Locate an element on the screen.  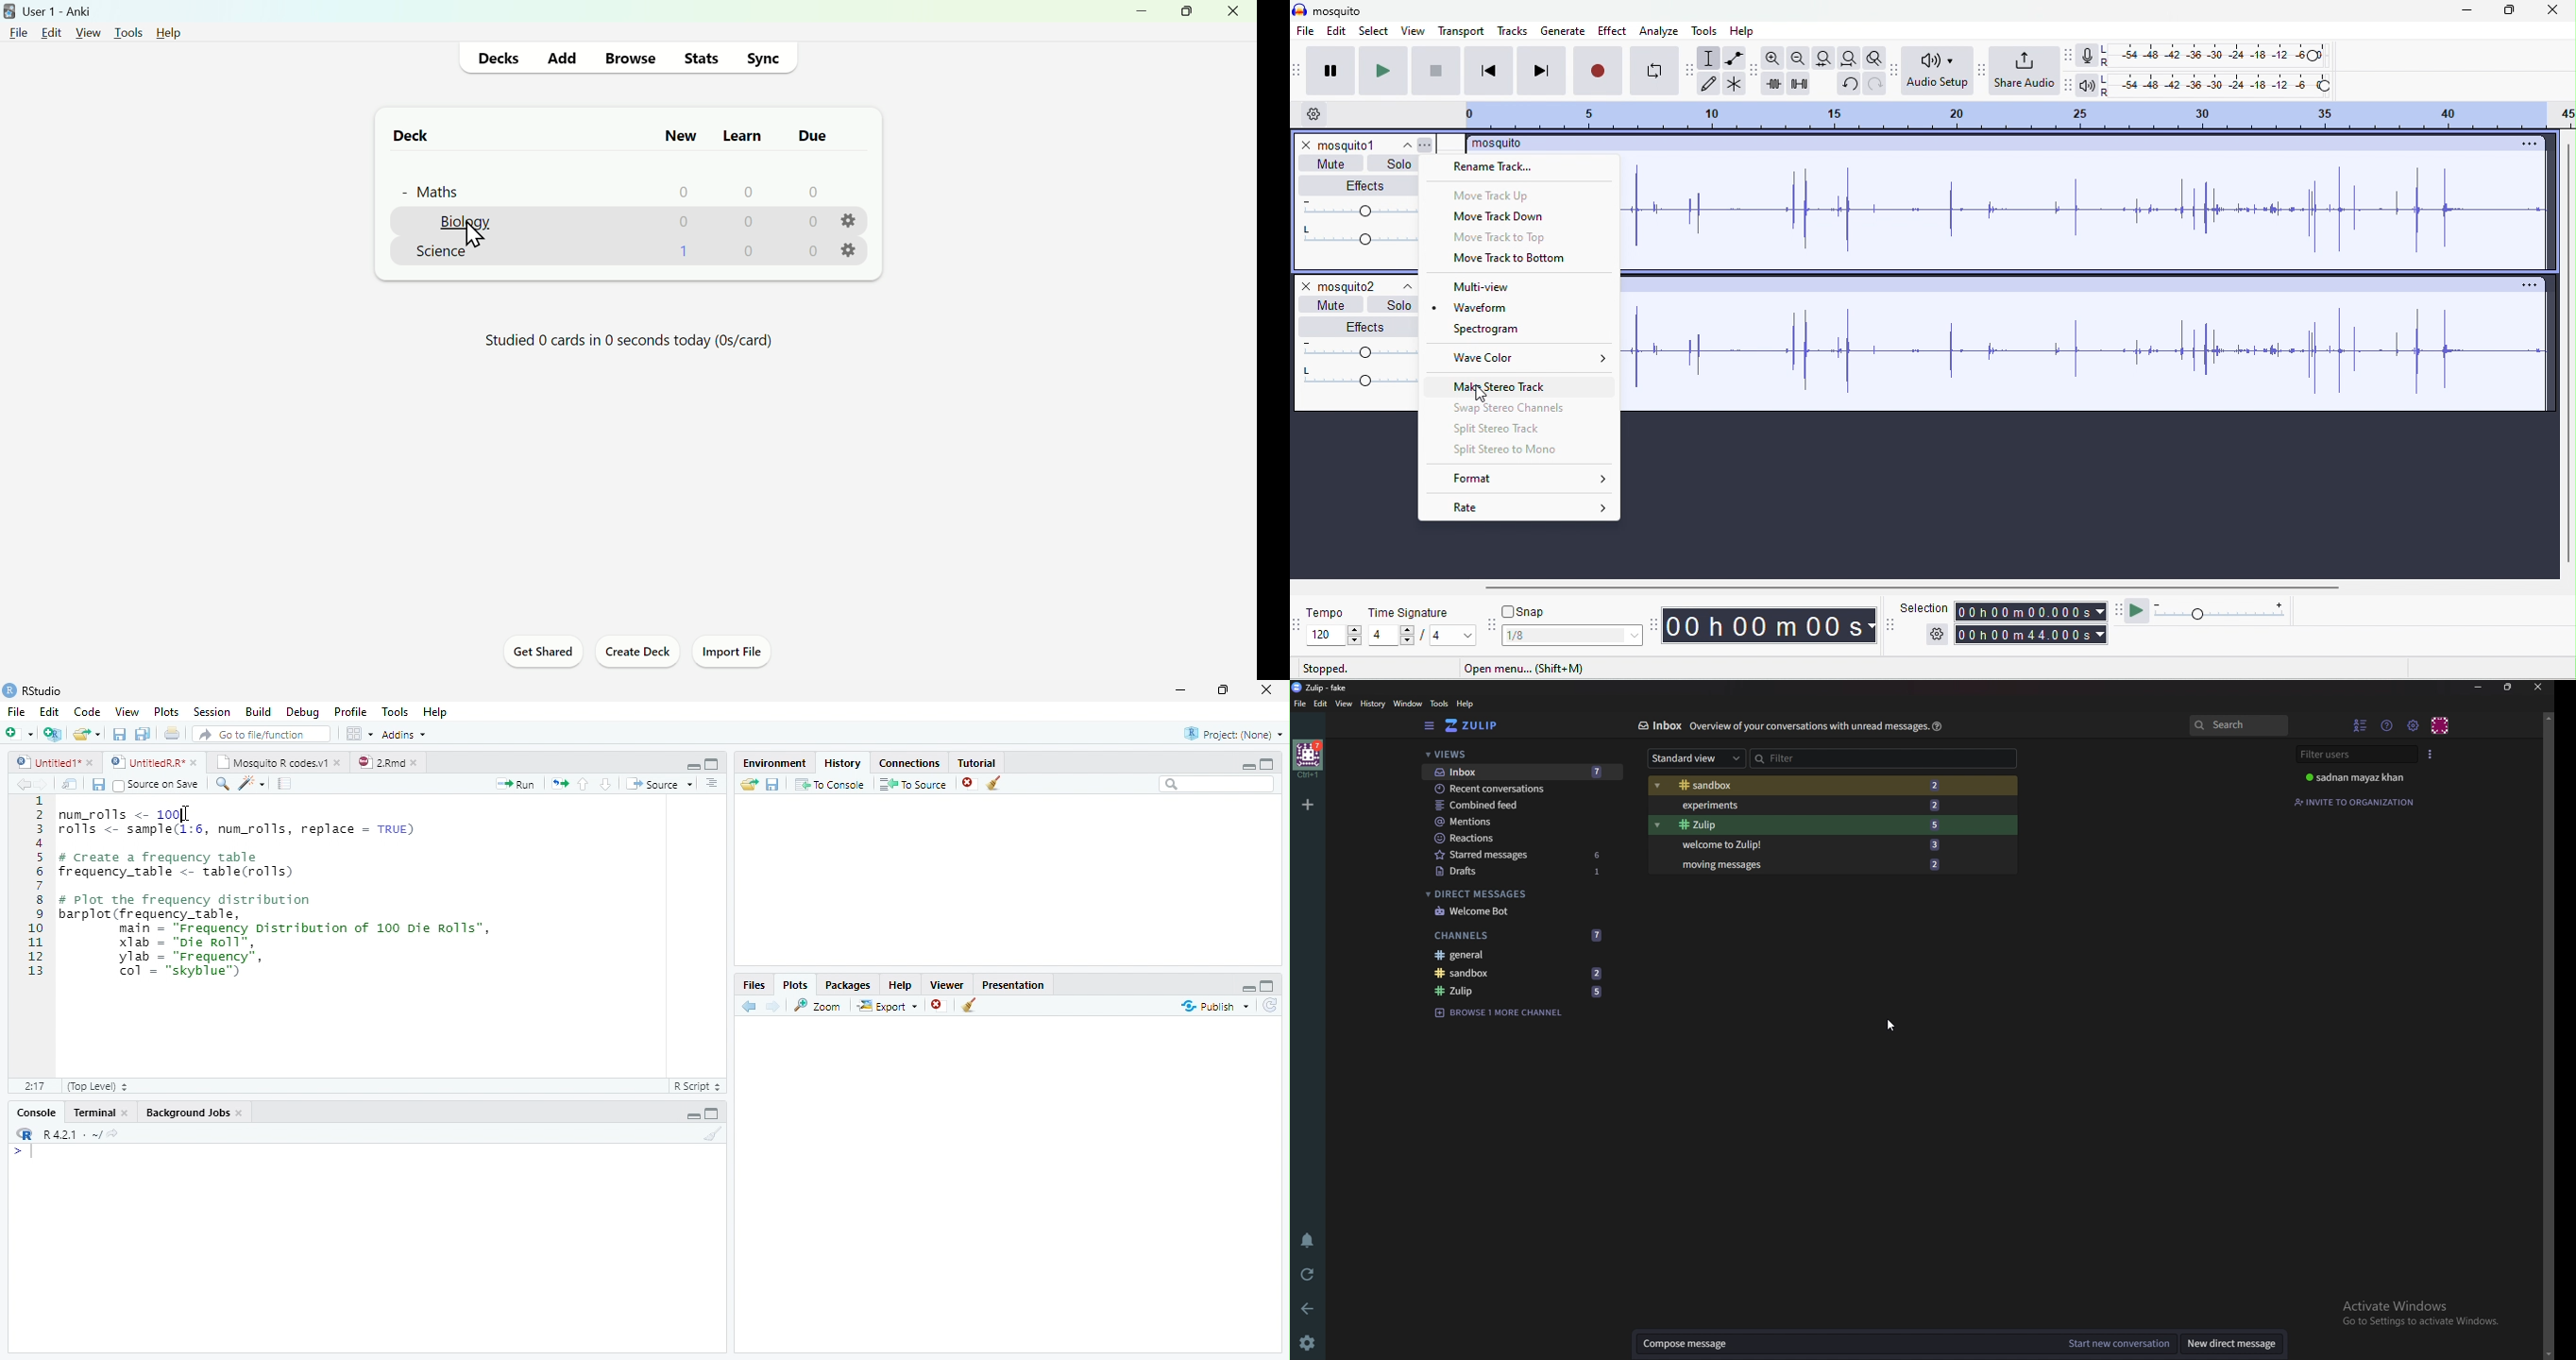
audio set up is located at coordinates (1935, 70).